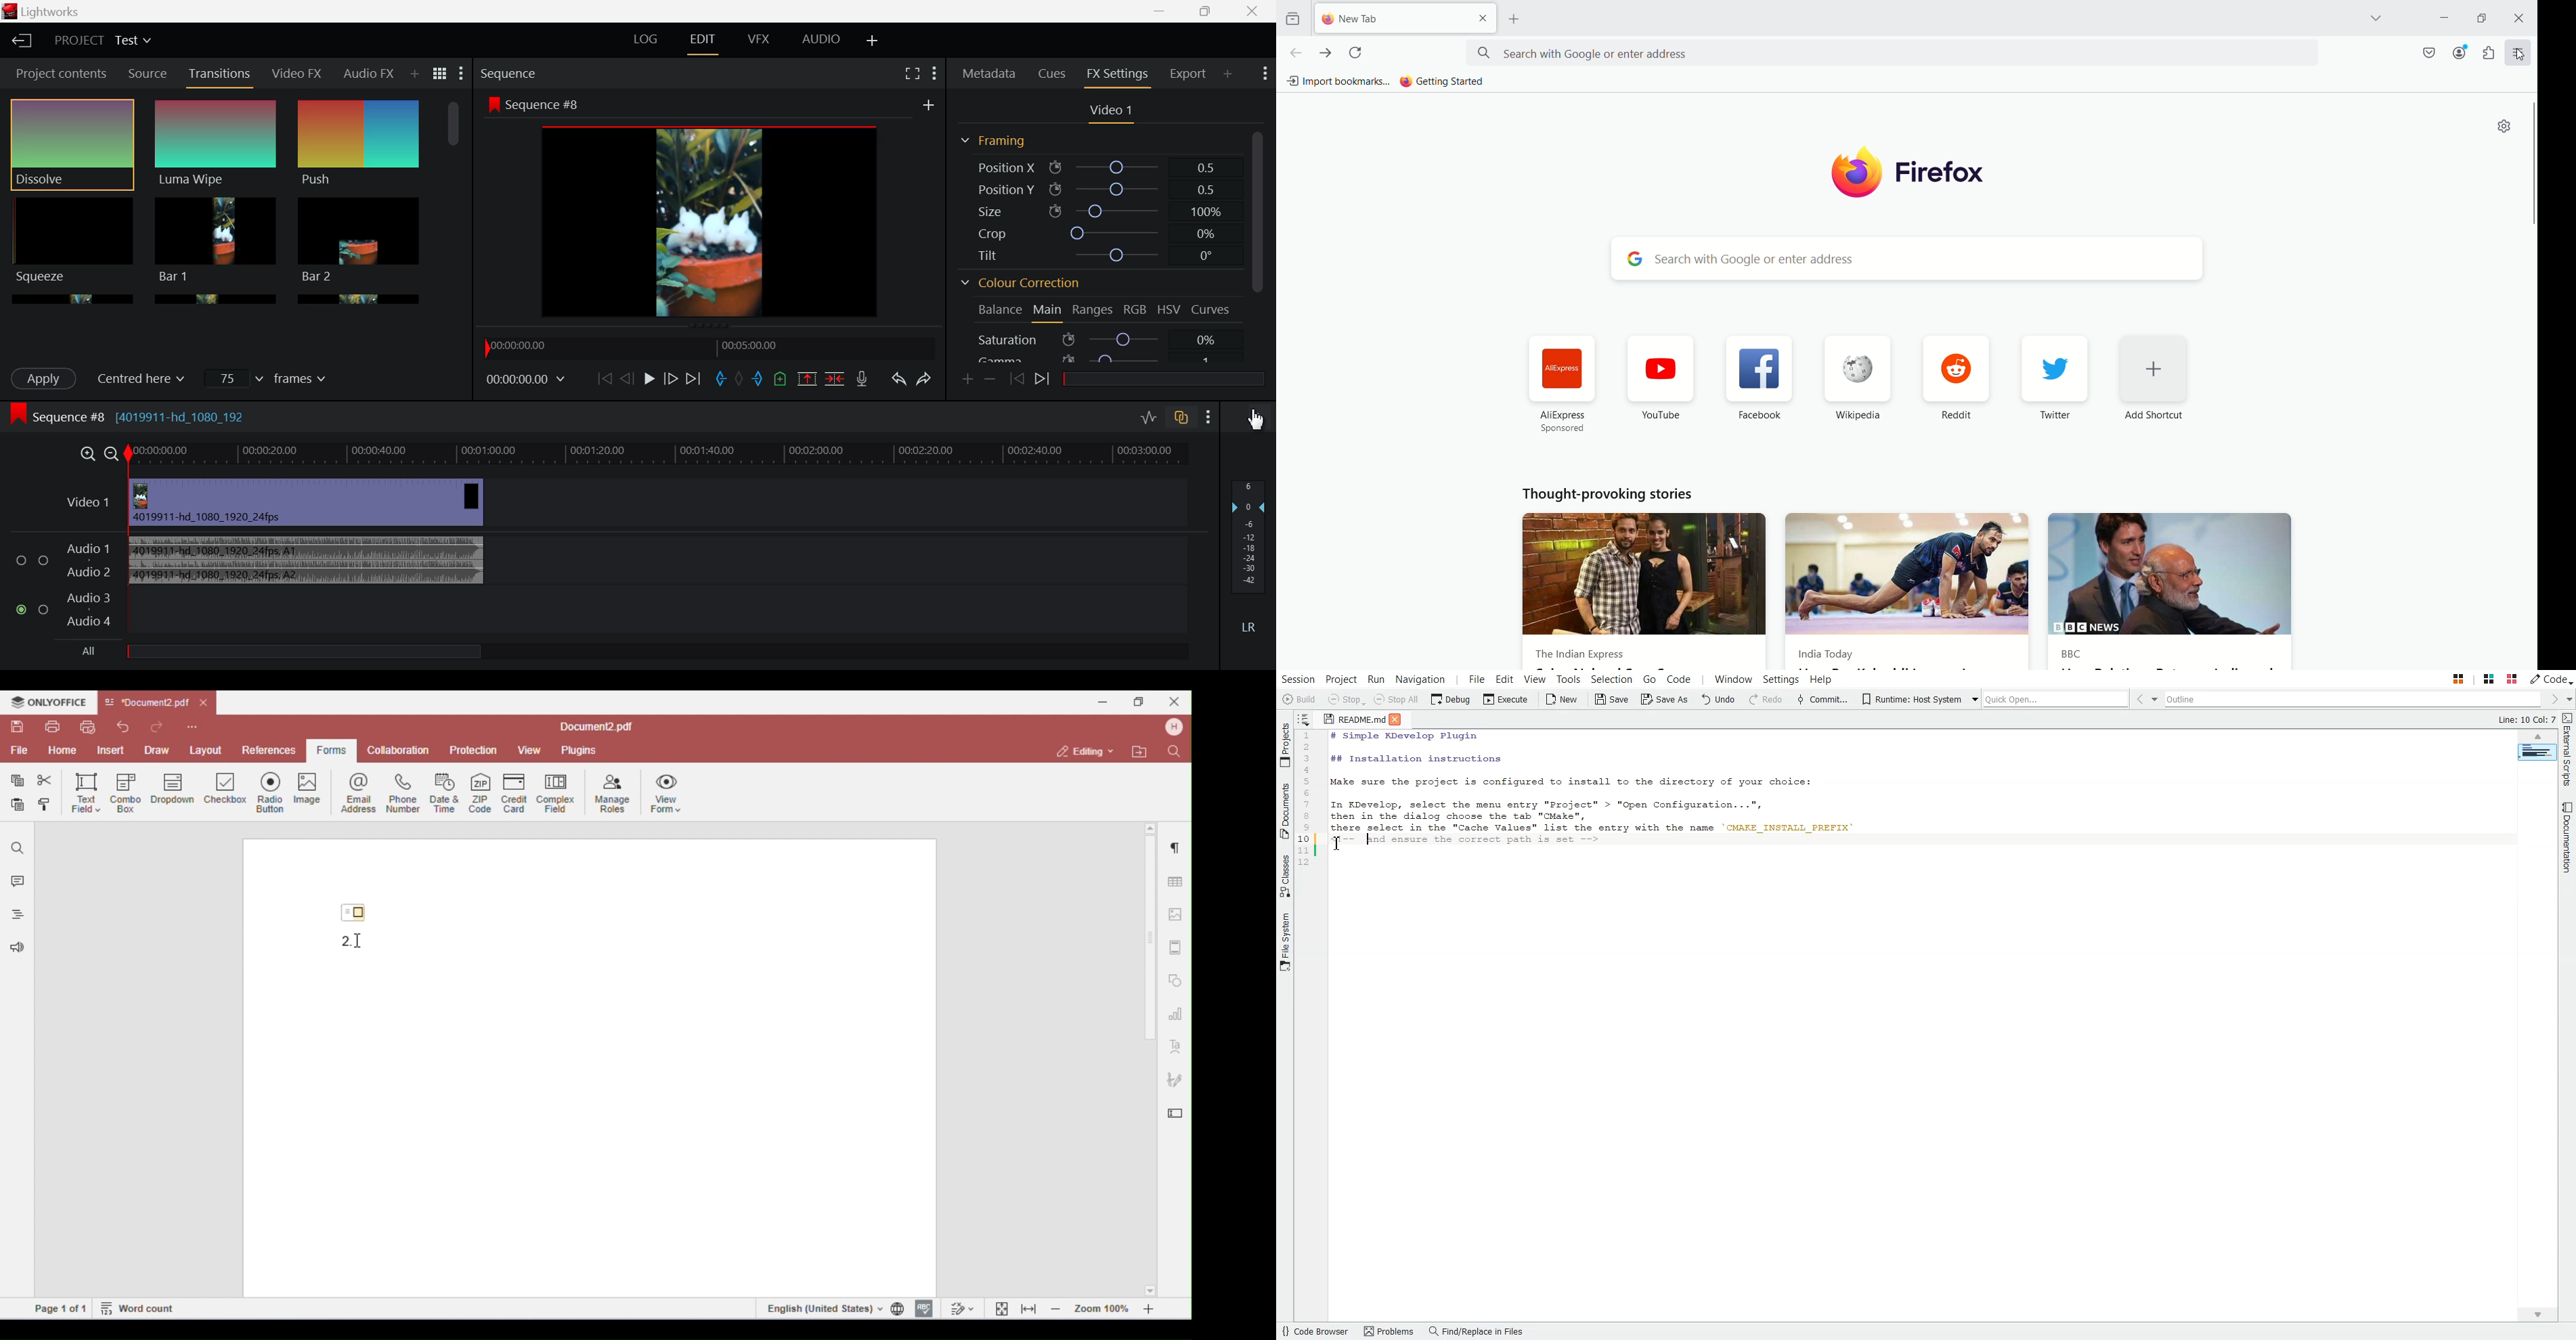 The height and width of the screenshot is (1344, 2576). I want to click on BBC News, so click(2172, 590).